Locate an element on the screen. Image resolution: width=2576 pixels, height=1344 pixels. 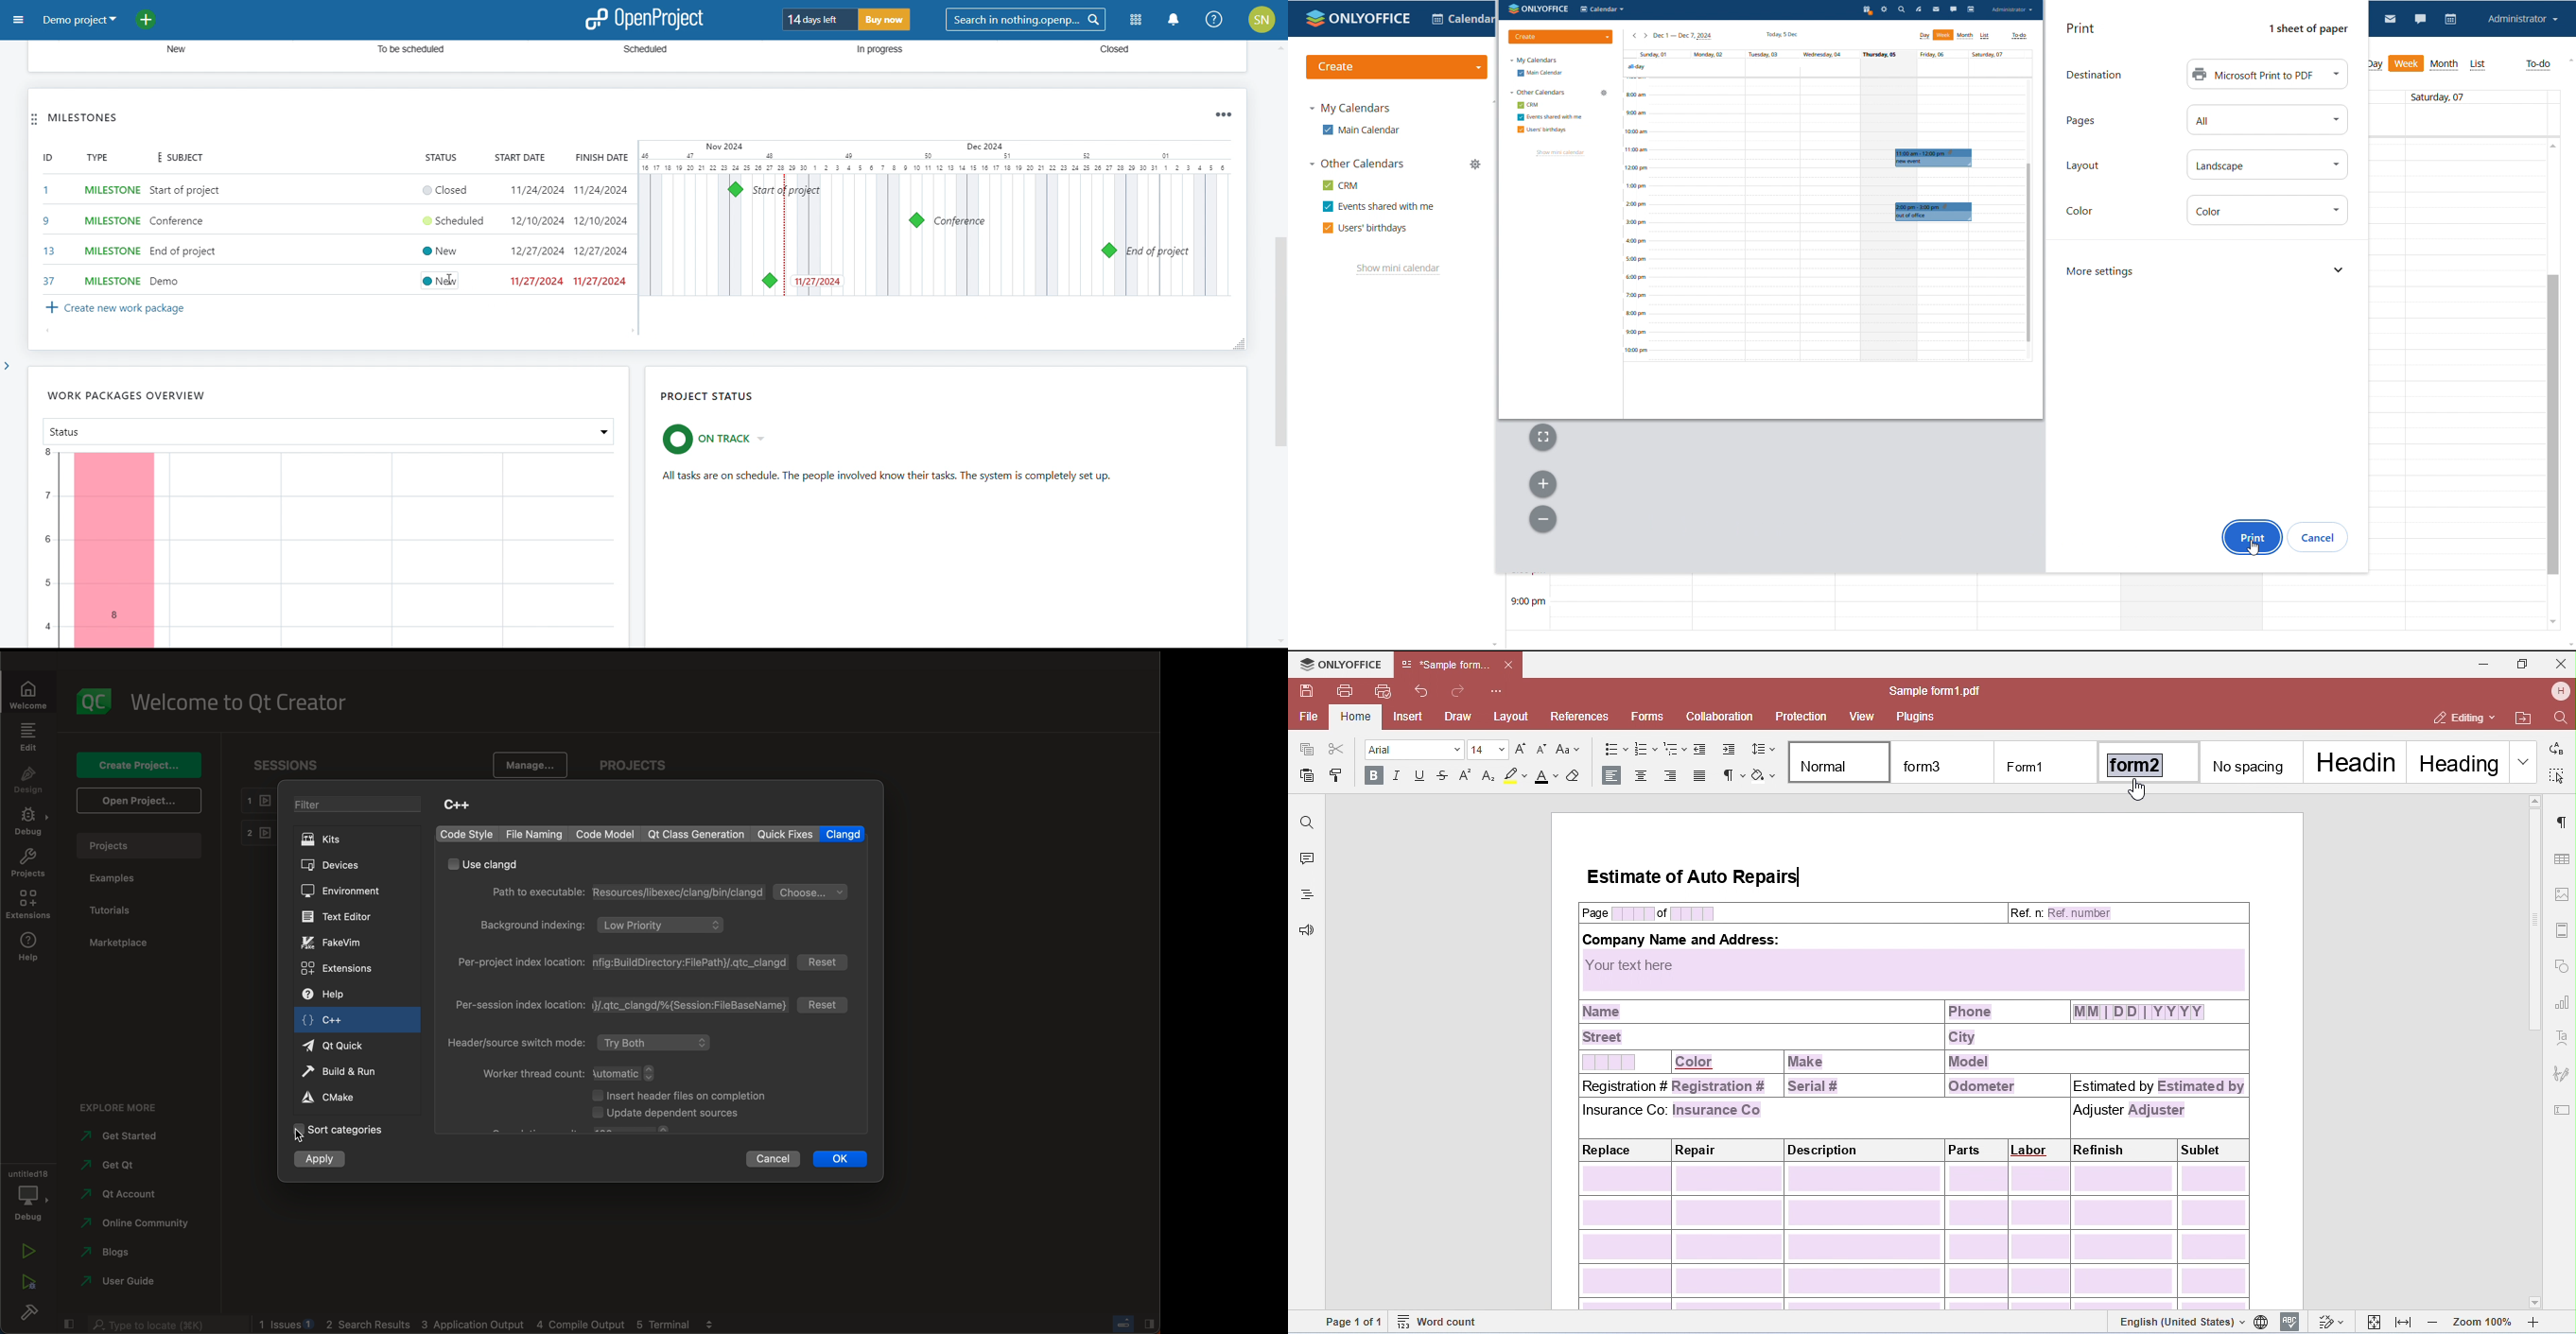
status is located at coordinates (439, 158).